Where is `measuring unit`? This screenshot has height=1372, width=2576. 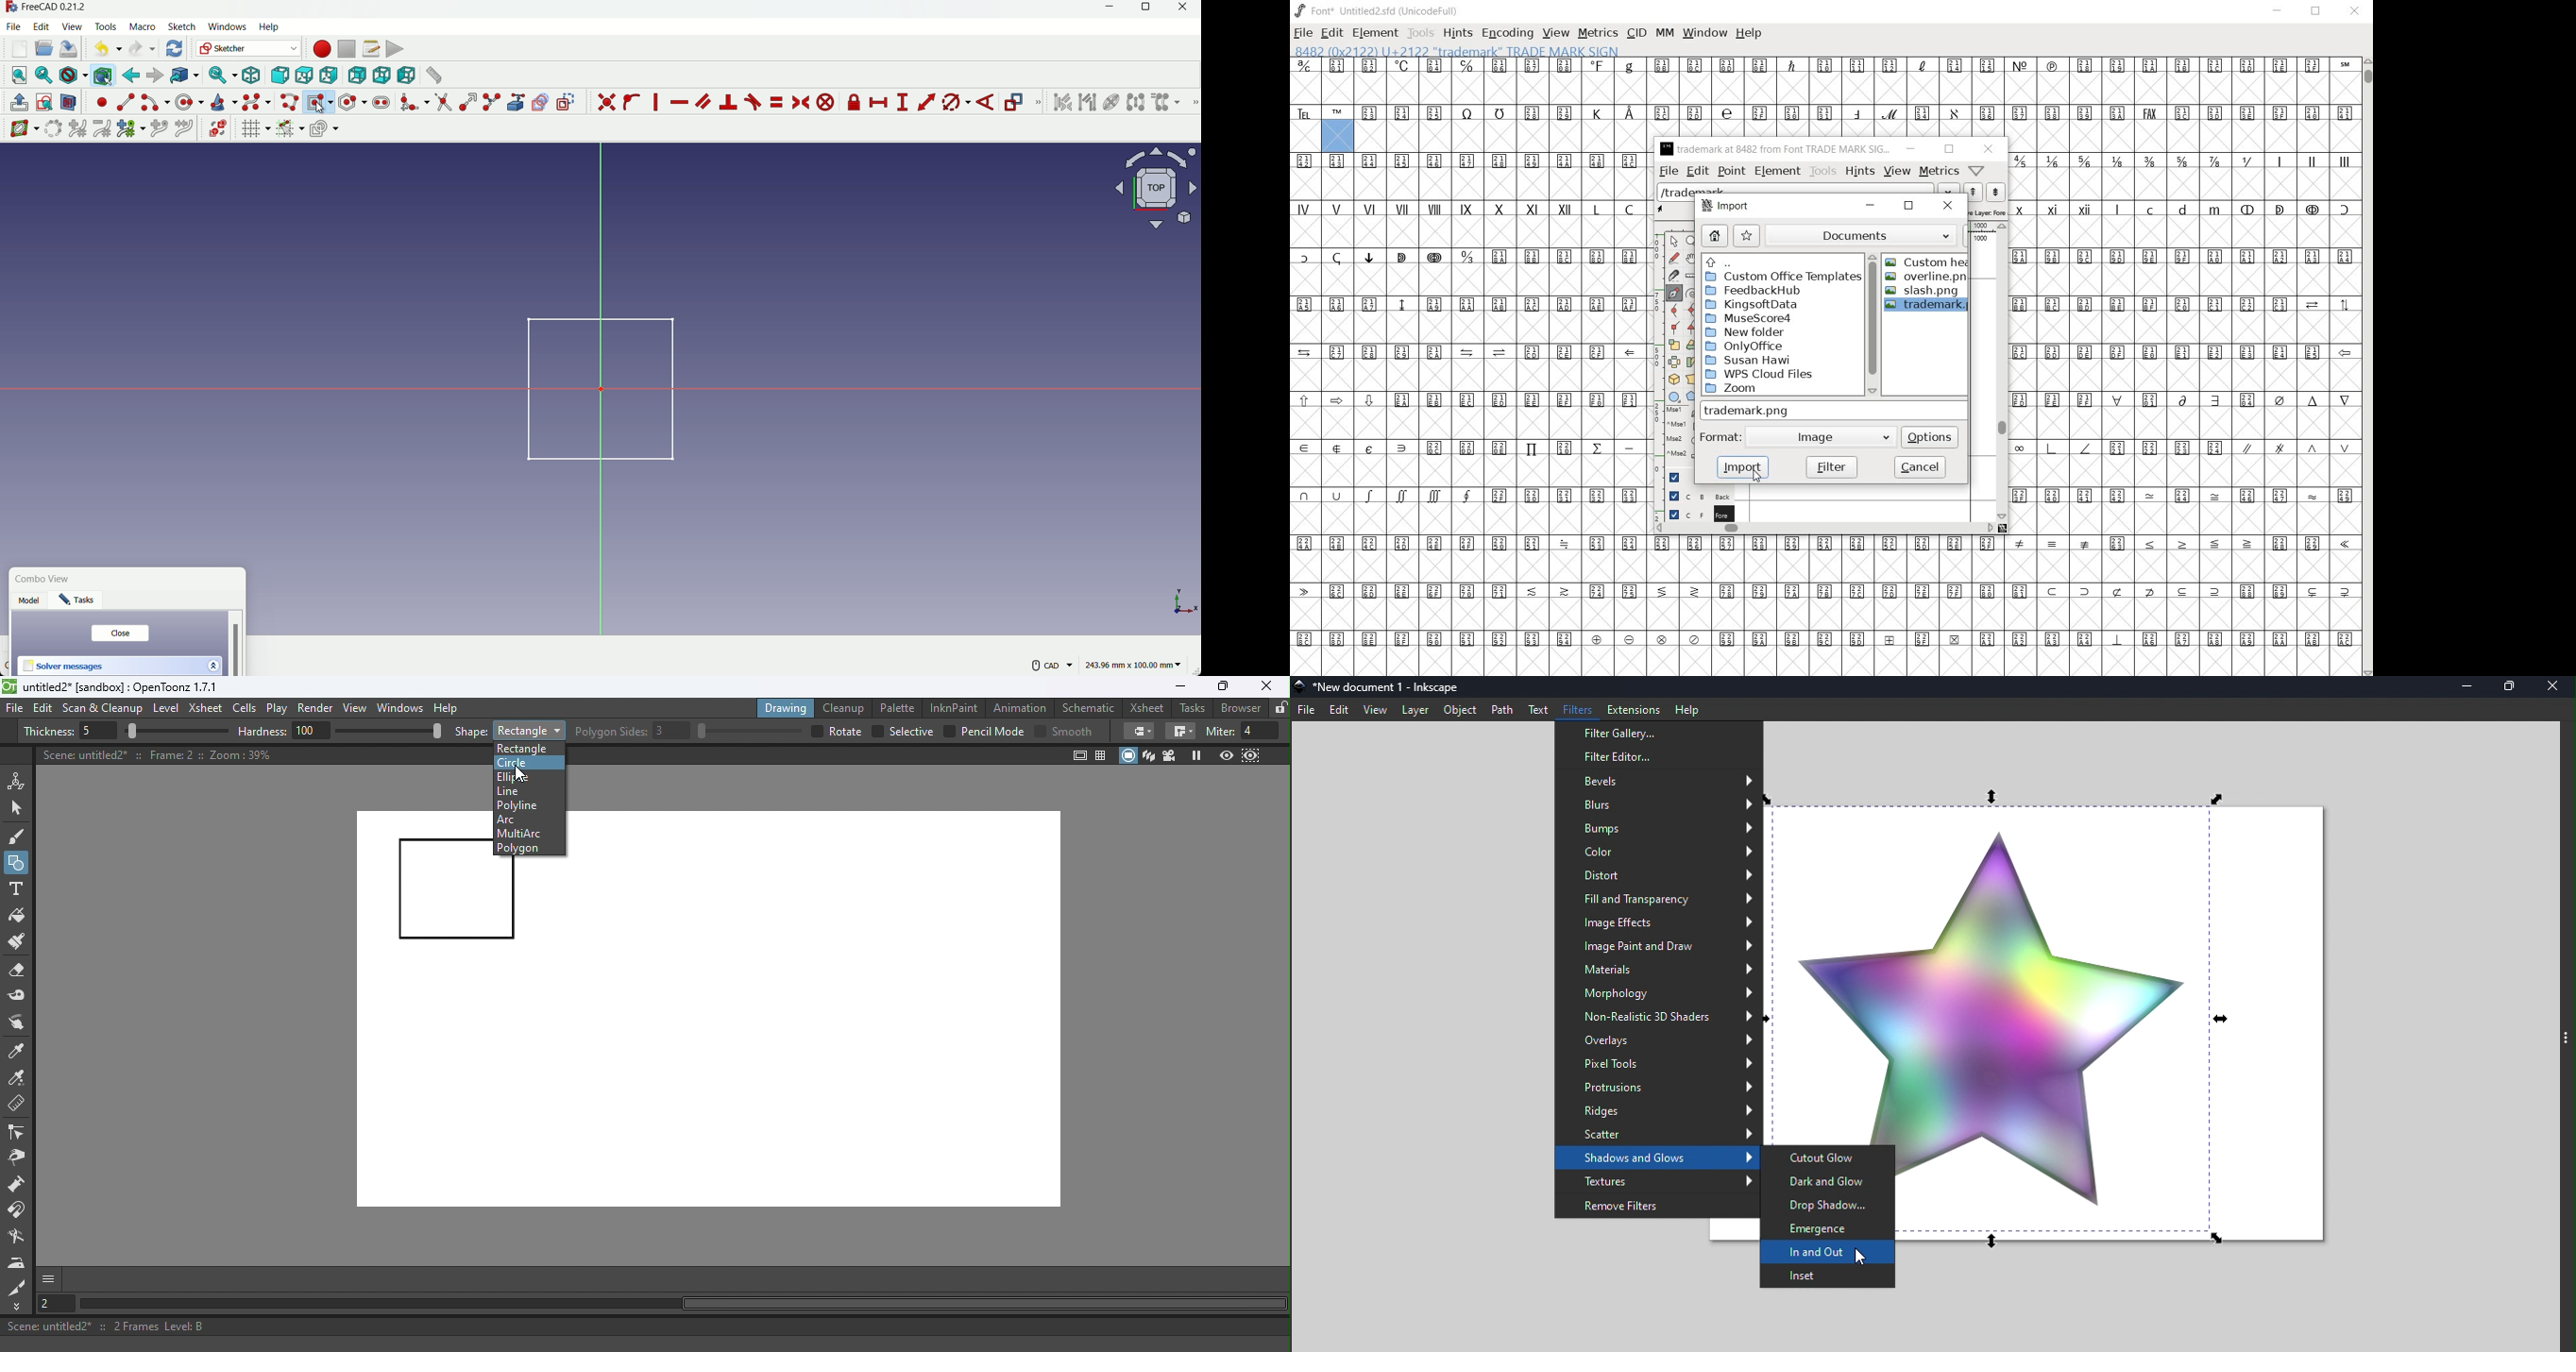
measuring unit is located at coordinates (1136, 665).